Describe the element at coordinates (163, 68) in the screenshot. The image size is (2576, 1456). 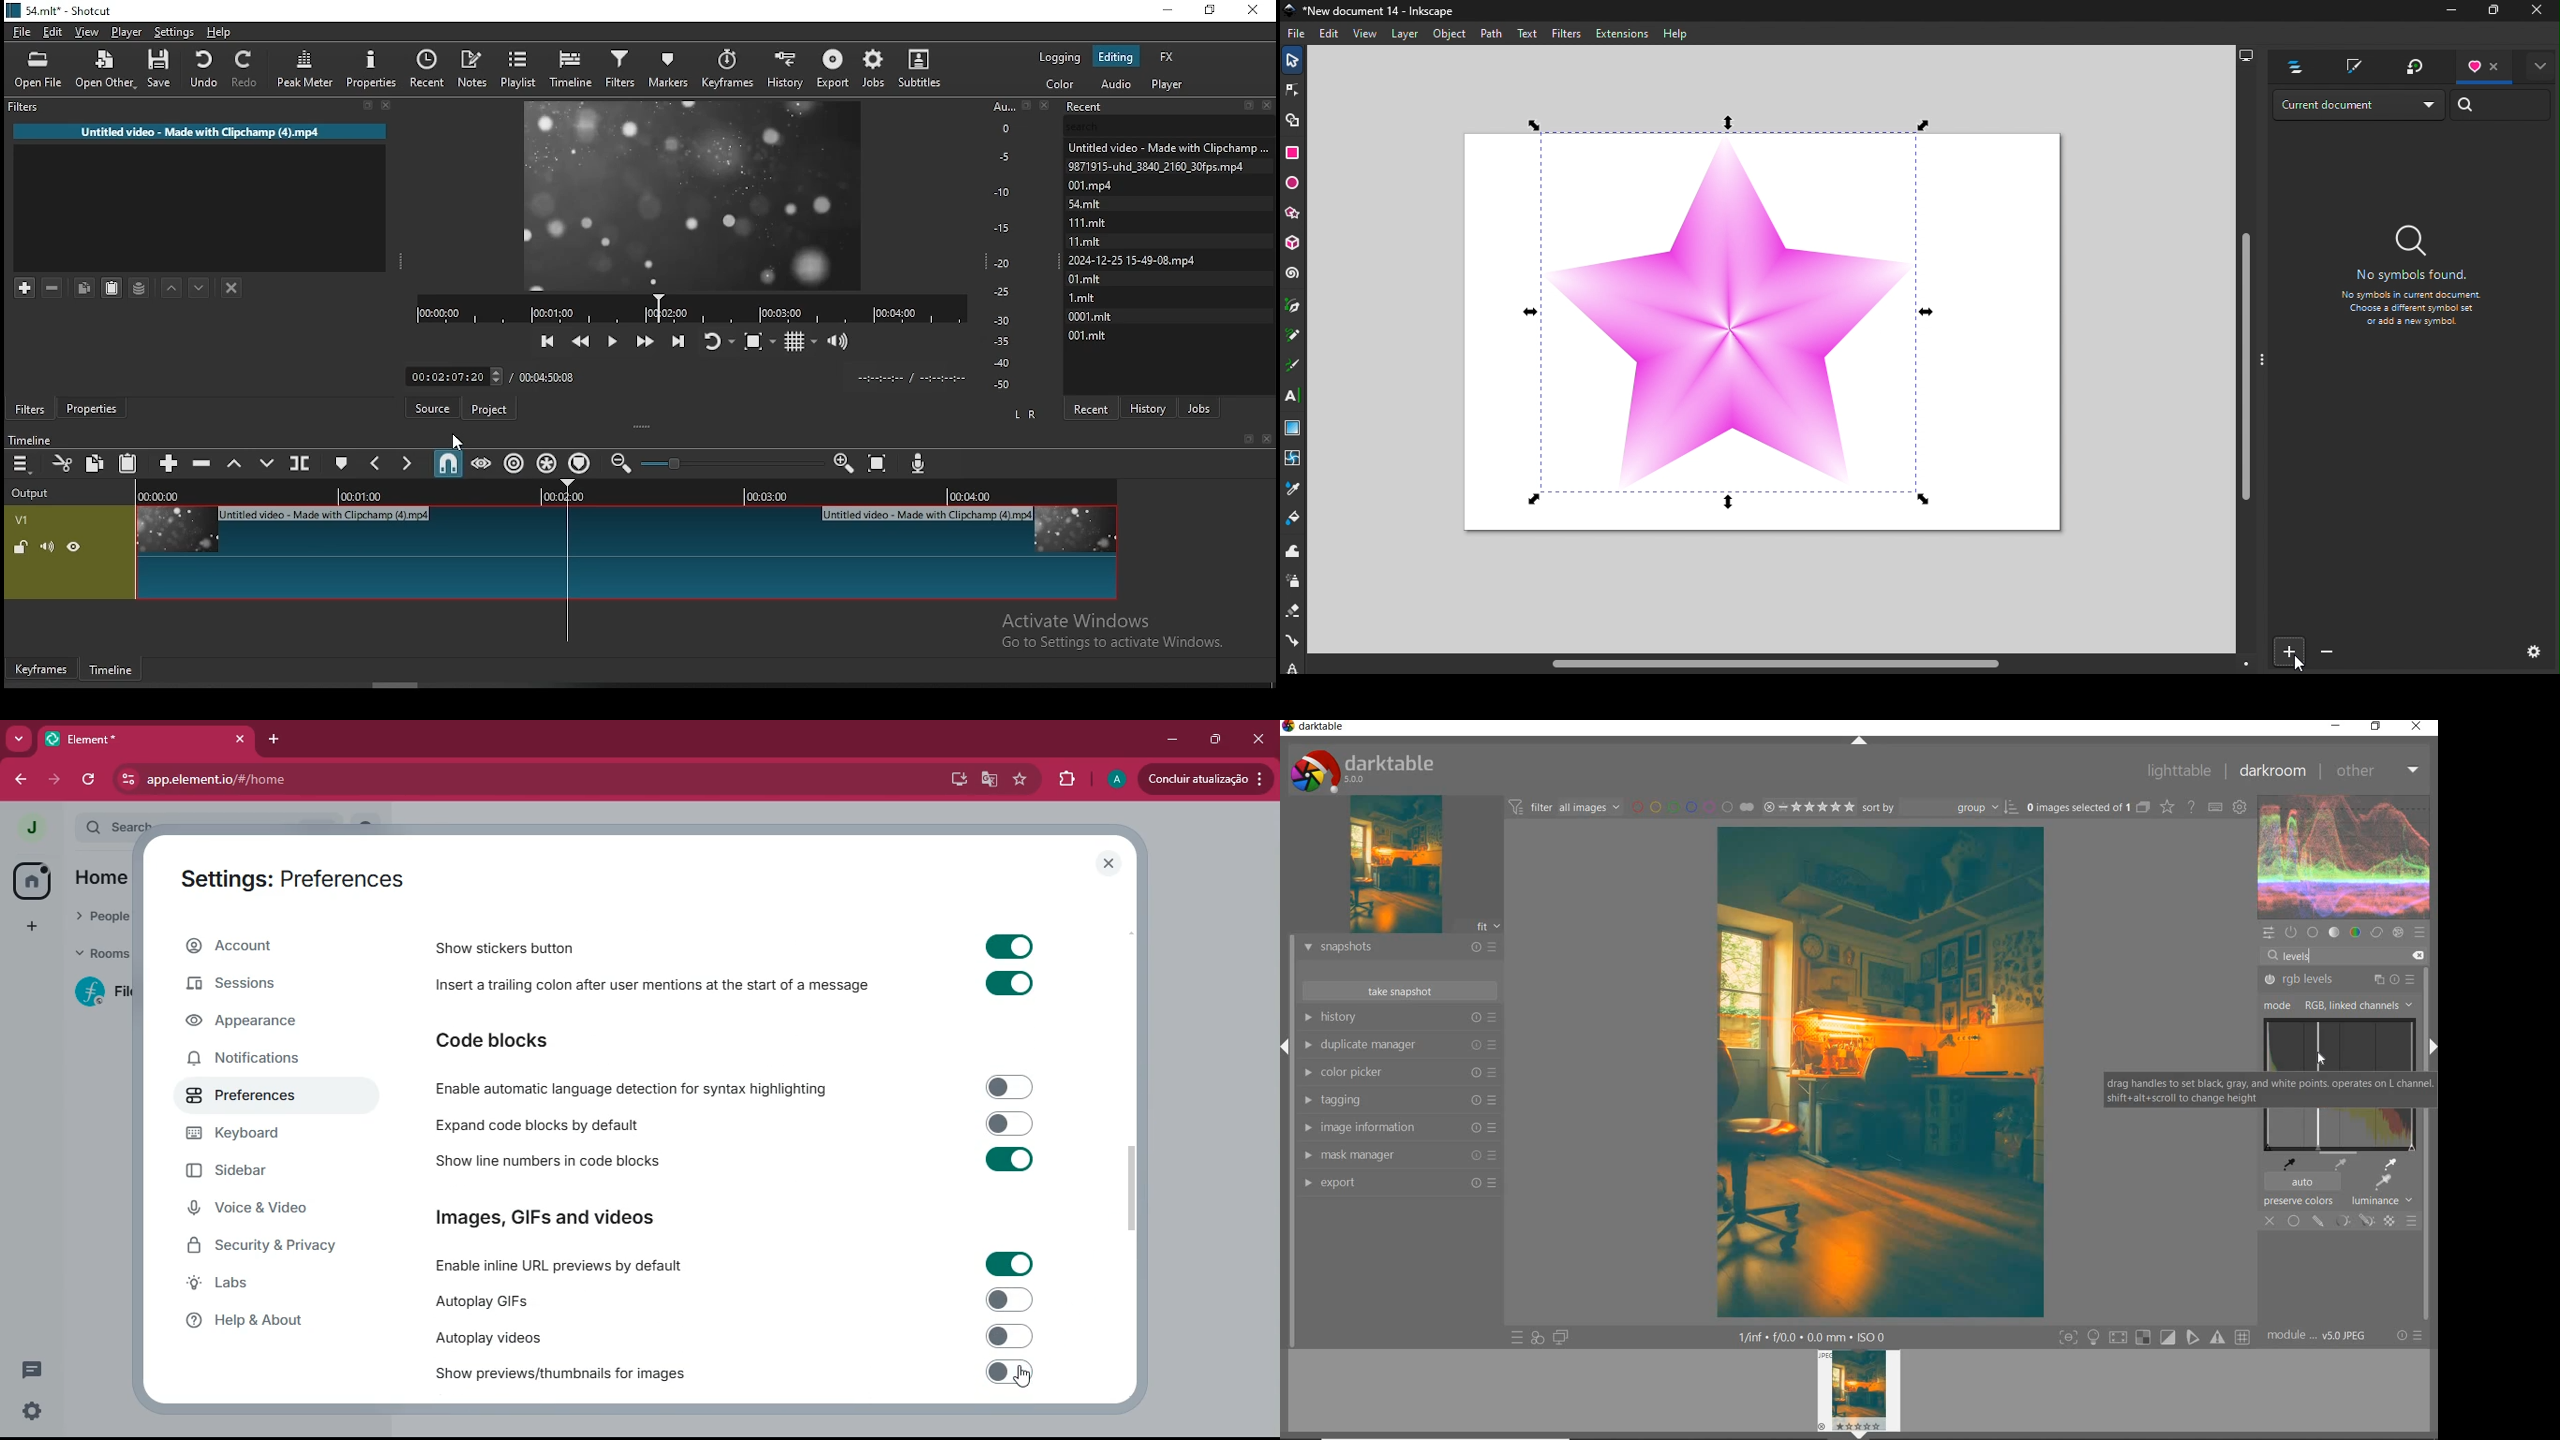
I see `save` at that location.